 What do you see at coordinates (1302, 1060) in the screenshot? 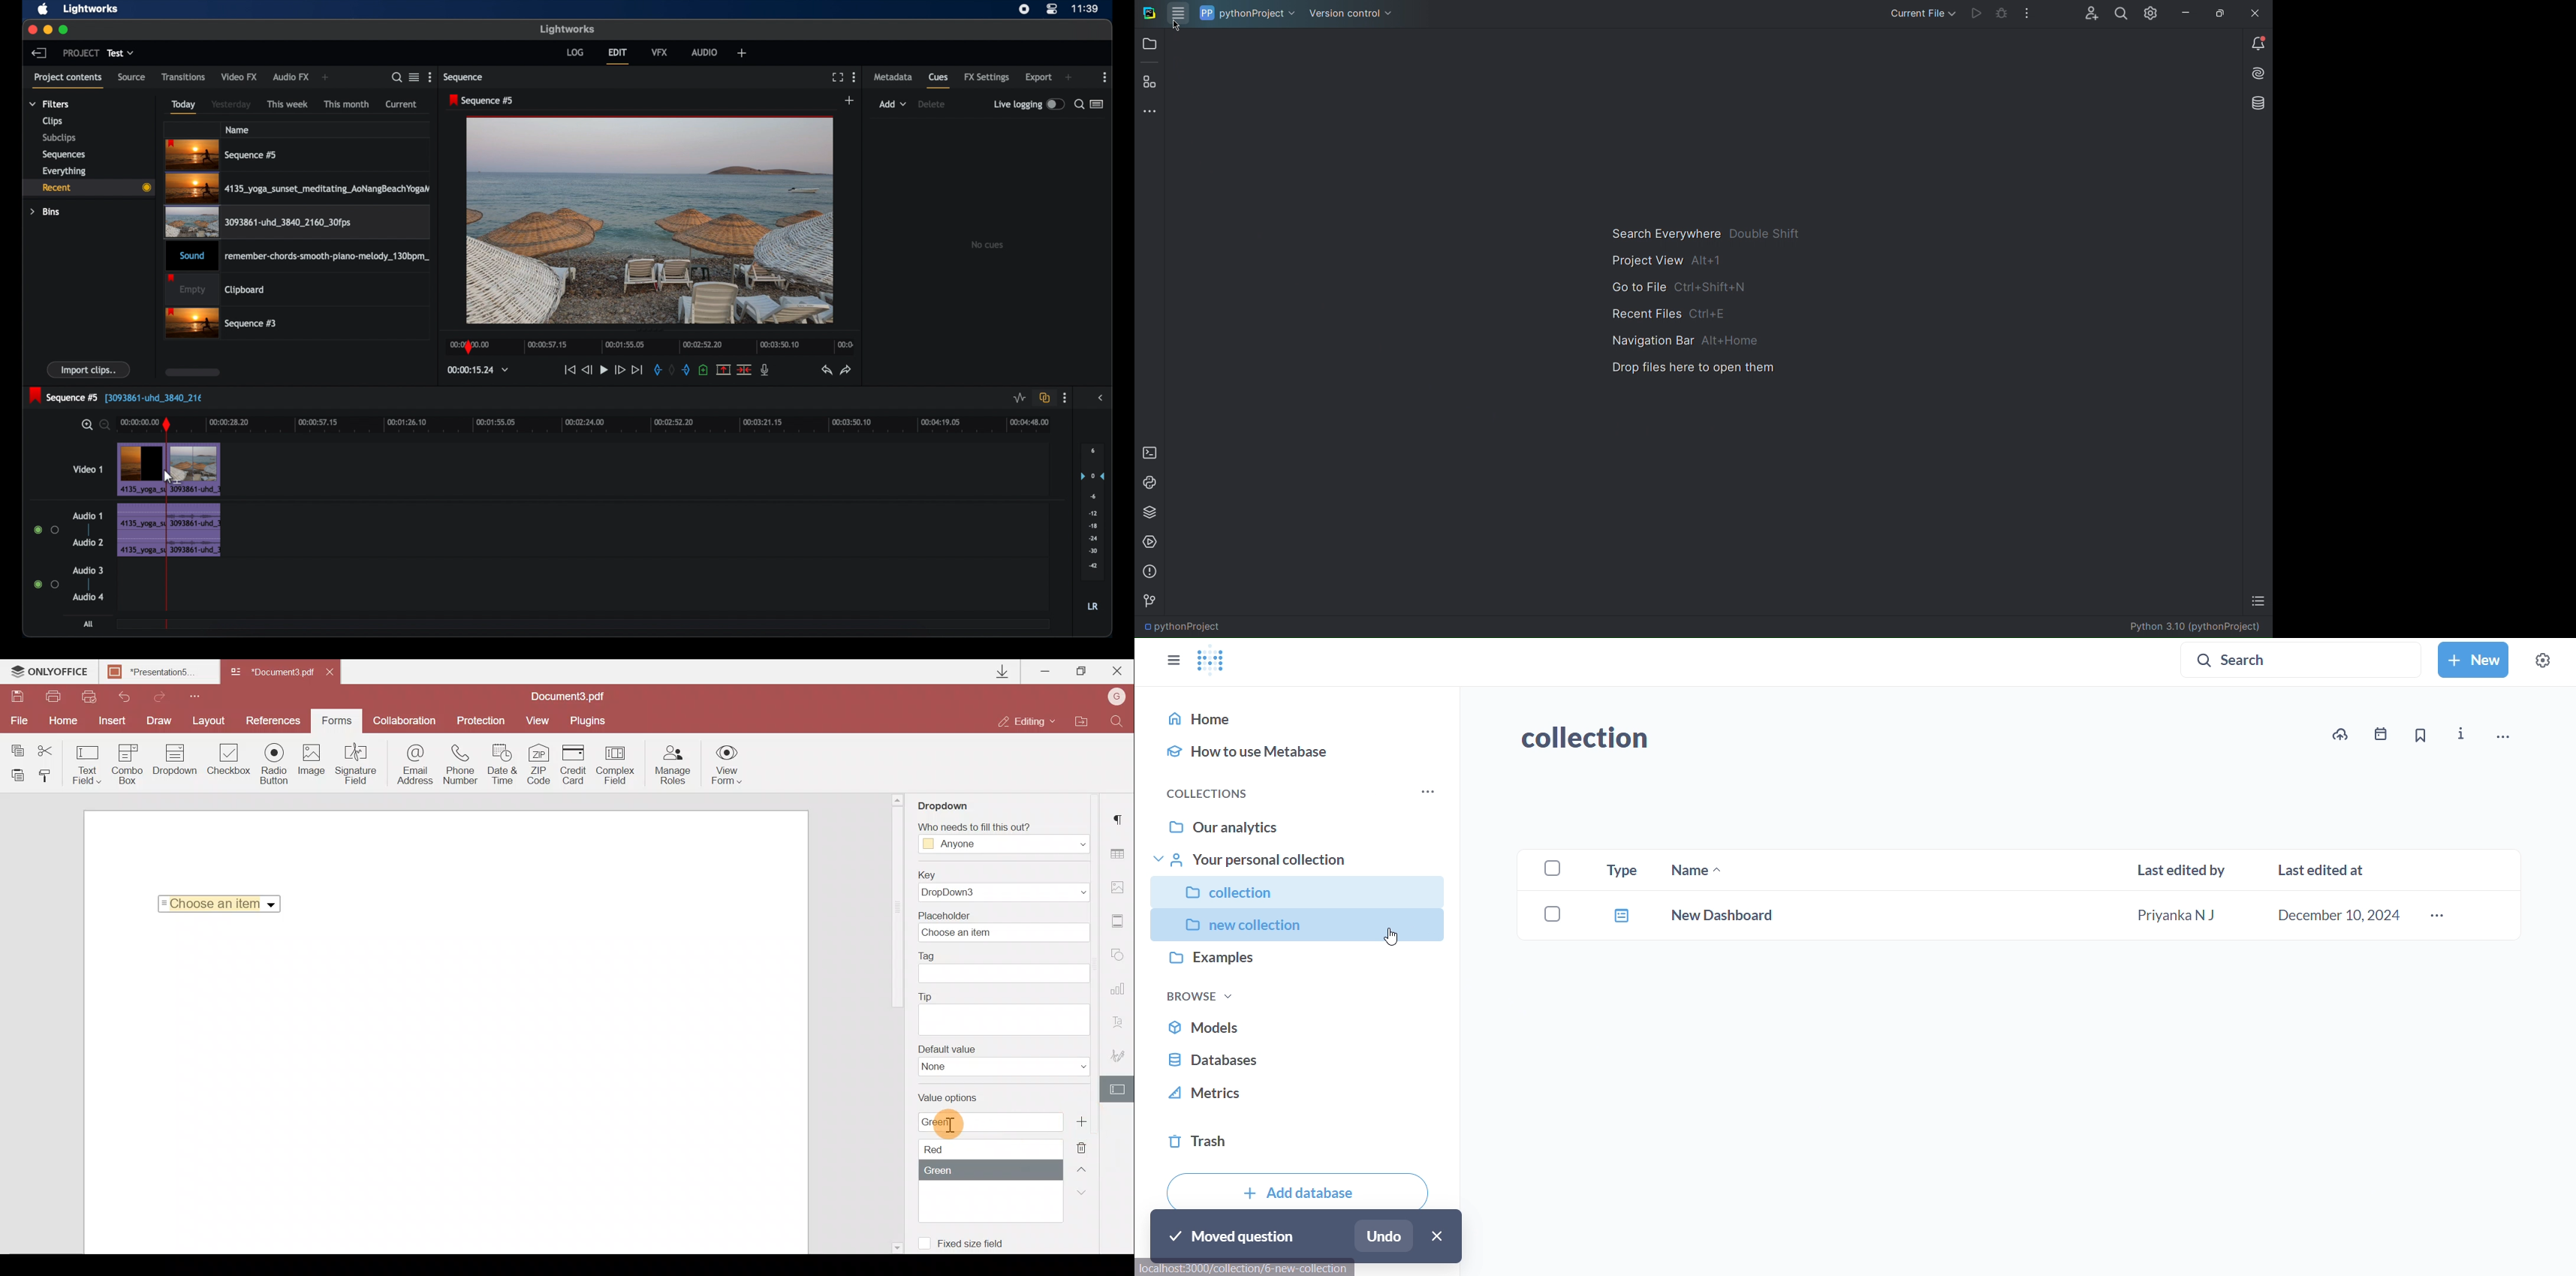
I see `database` at bounding box center [1302, 1060].